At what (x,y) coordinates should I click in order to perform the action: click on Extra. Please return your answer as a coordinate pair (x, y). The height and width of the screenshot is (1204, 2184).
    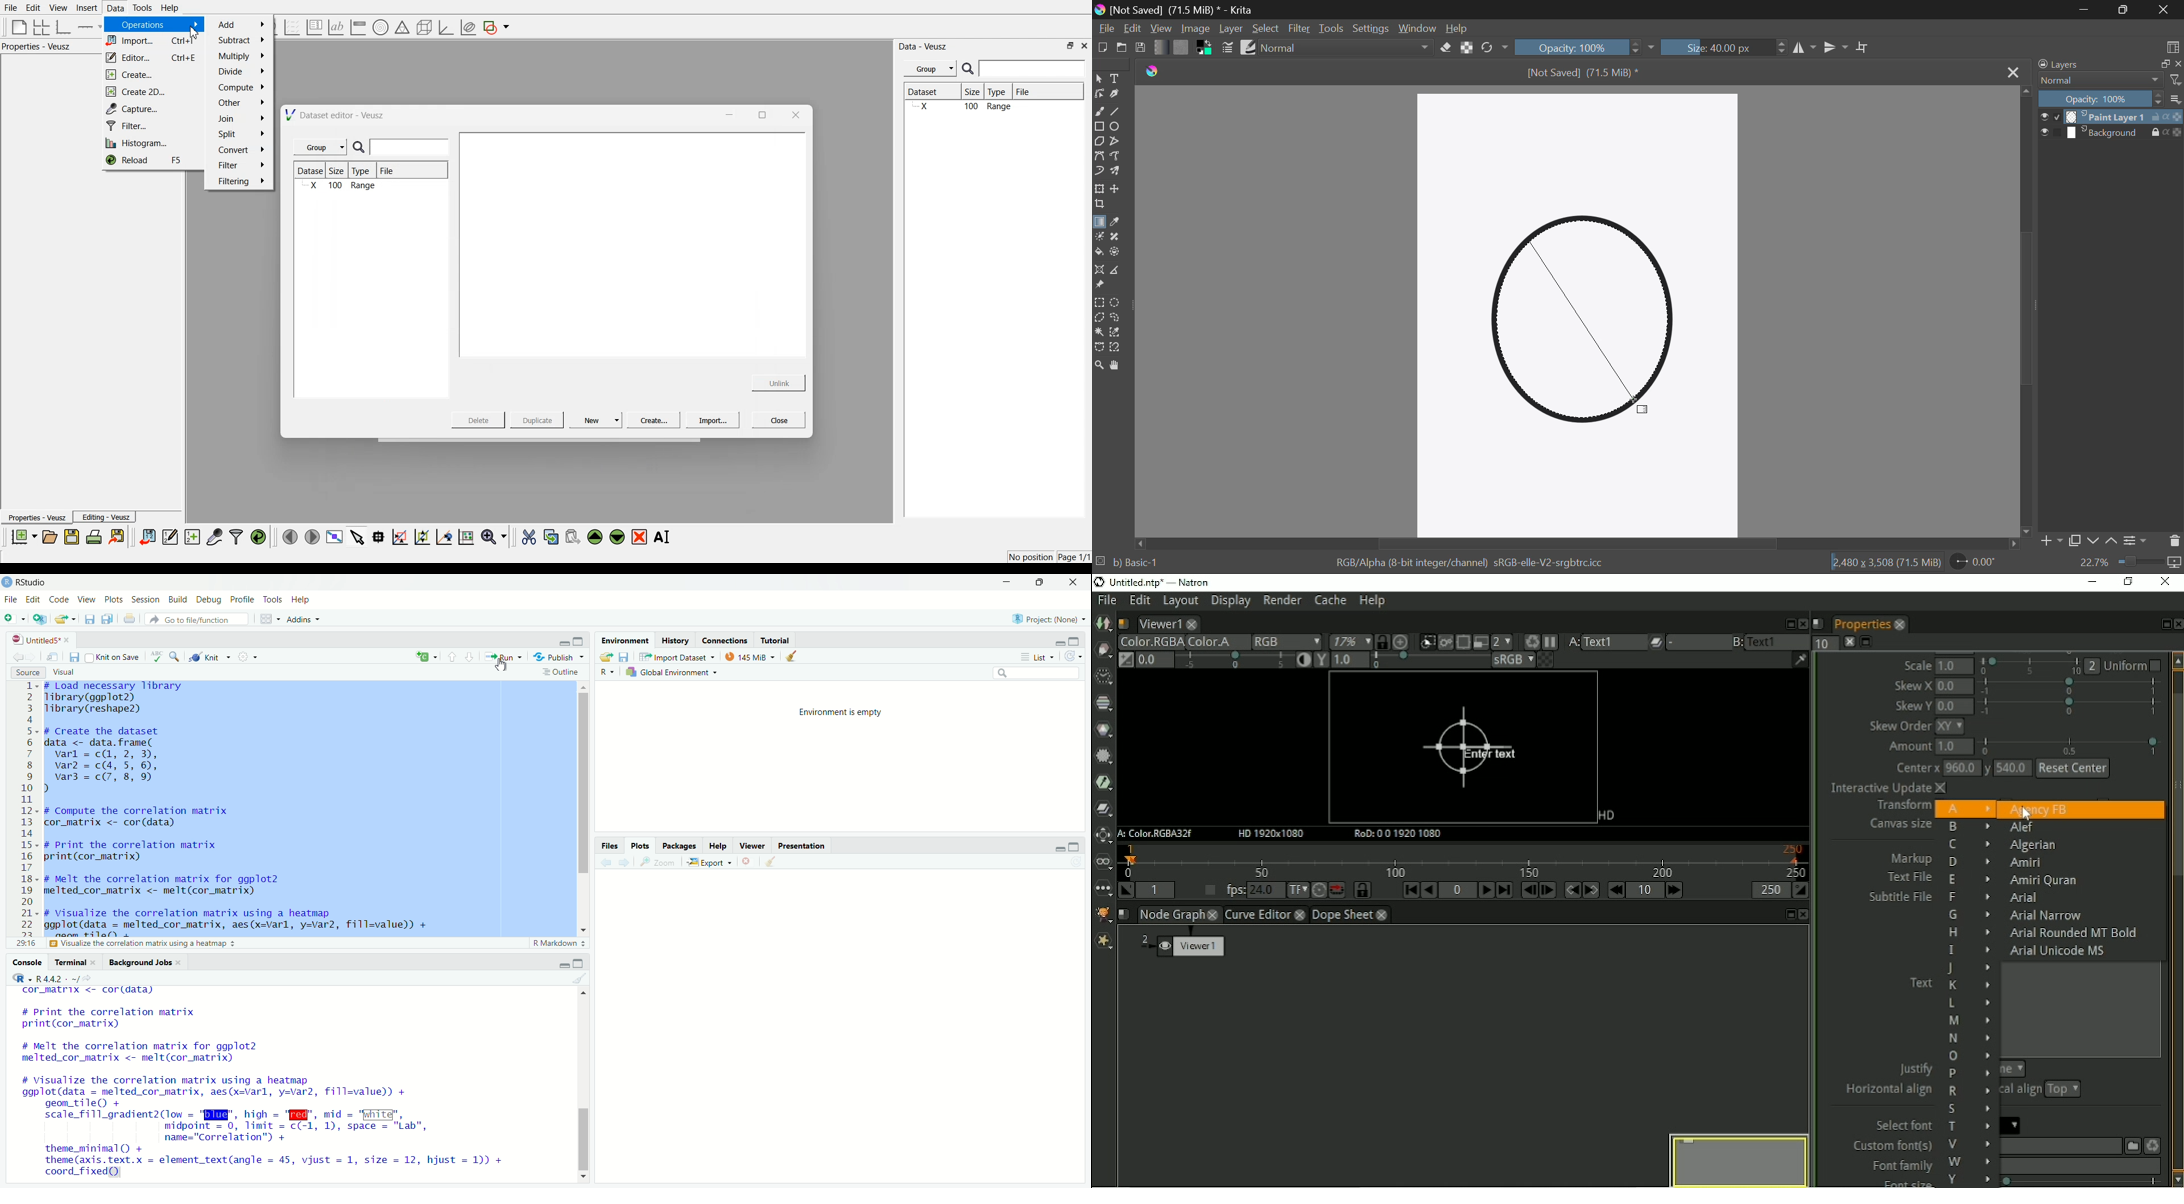
    Looking at the image, I should click on (1104, 942).